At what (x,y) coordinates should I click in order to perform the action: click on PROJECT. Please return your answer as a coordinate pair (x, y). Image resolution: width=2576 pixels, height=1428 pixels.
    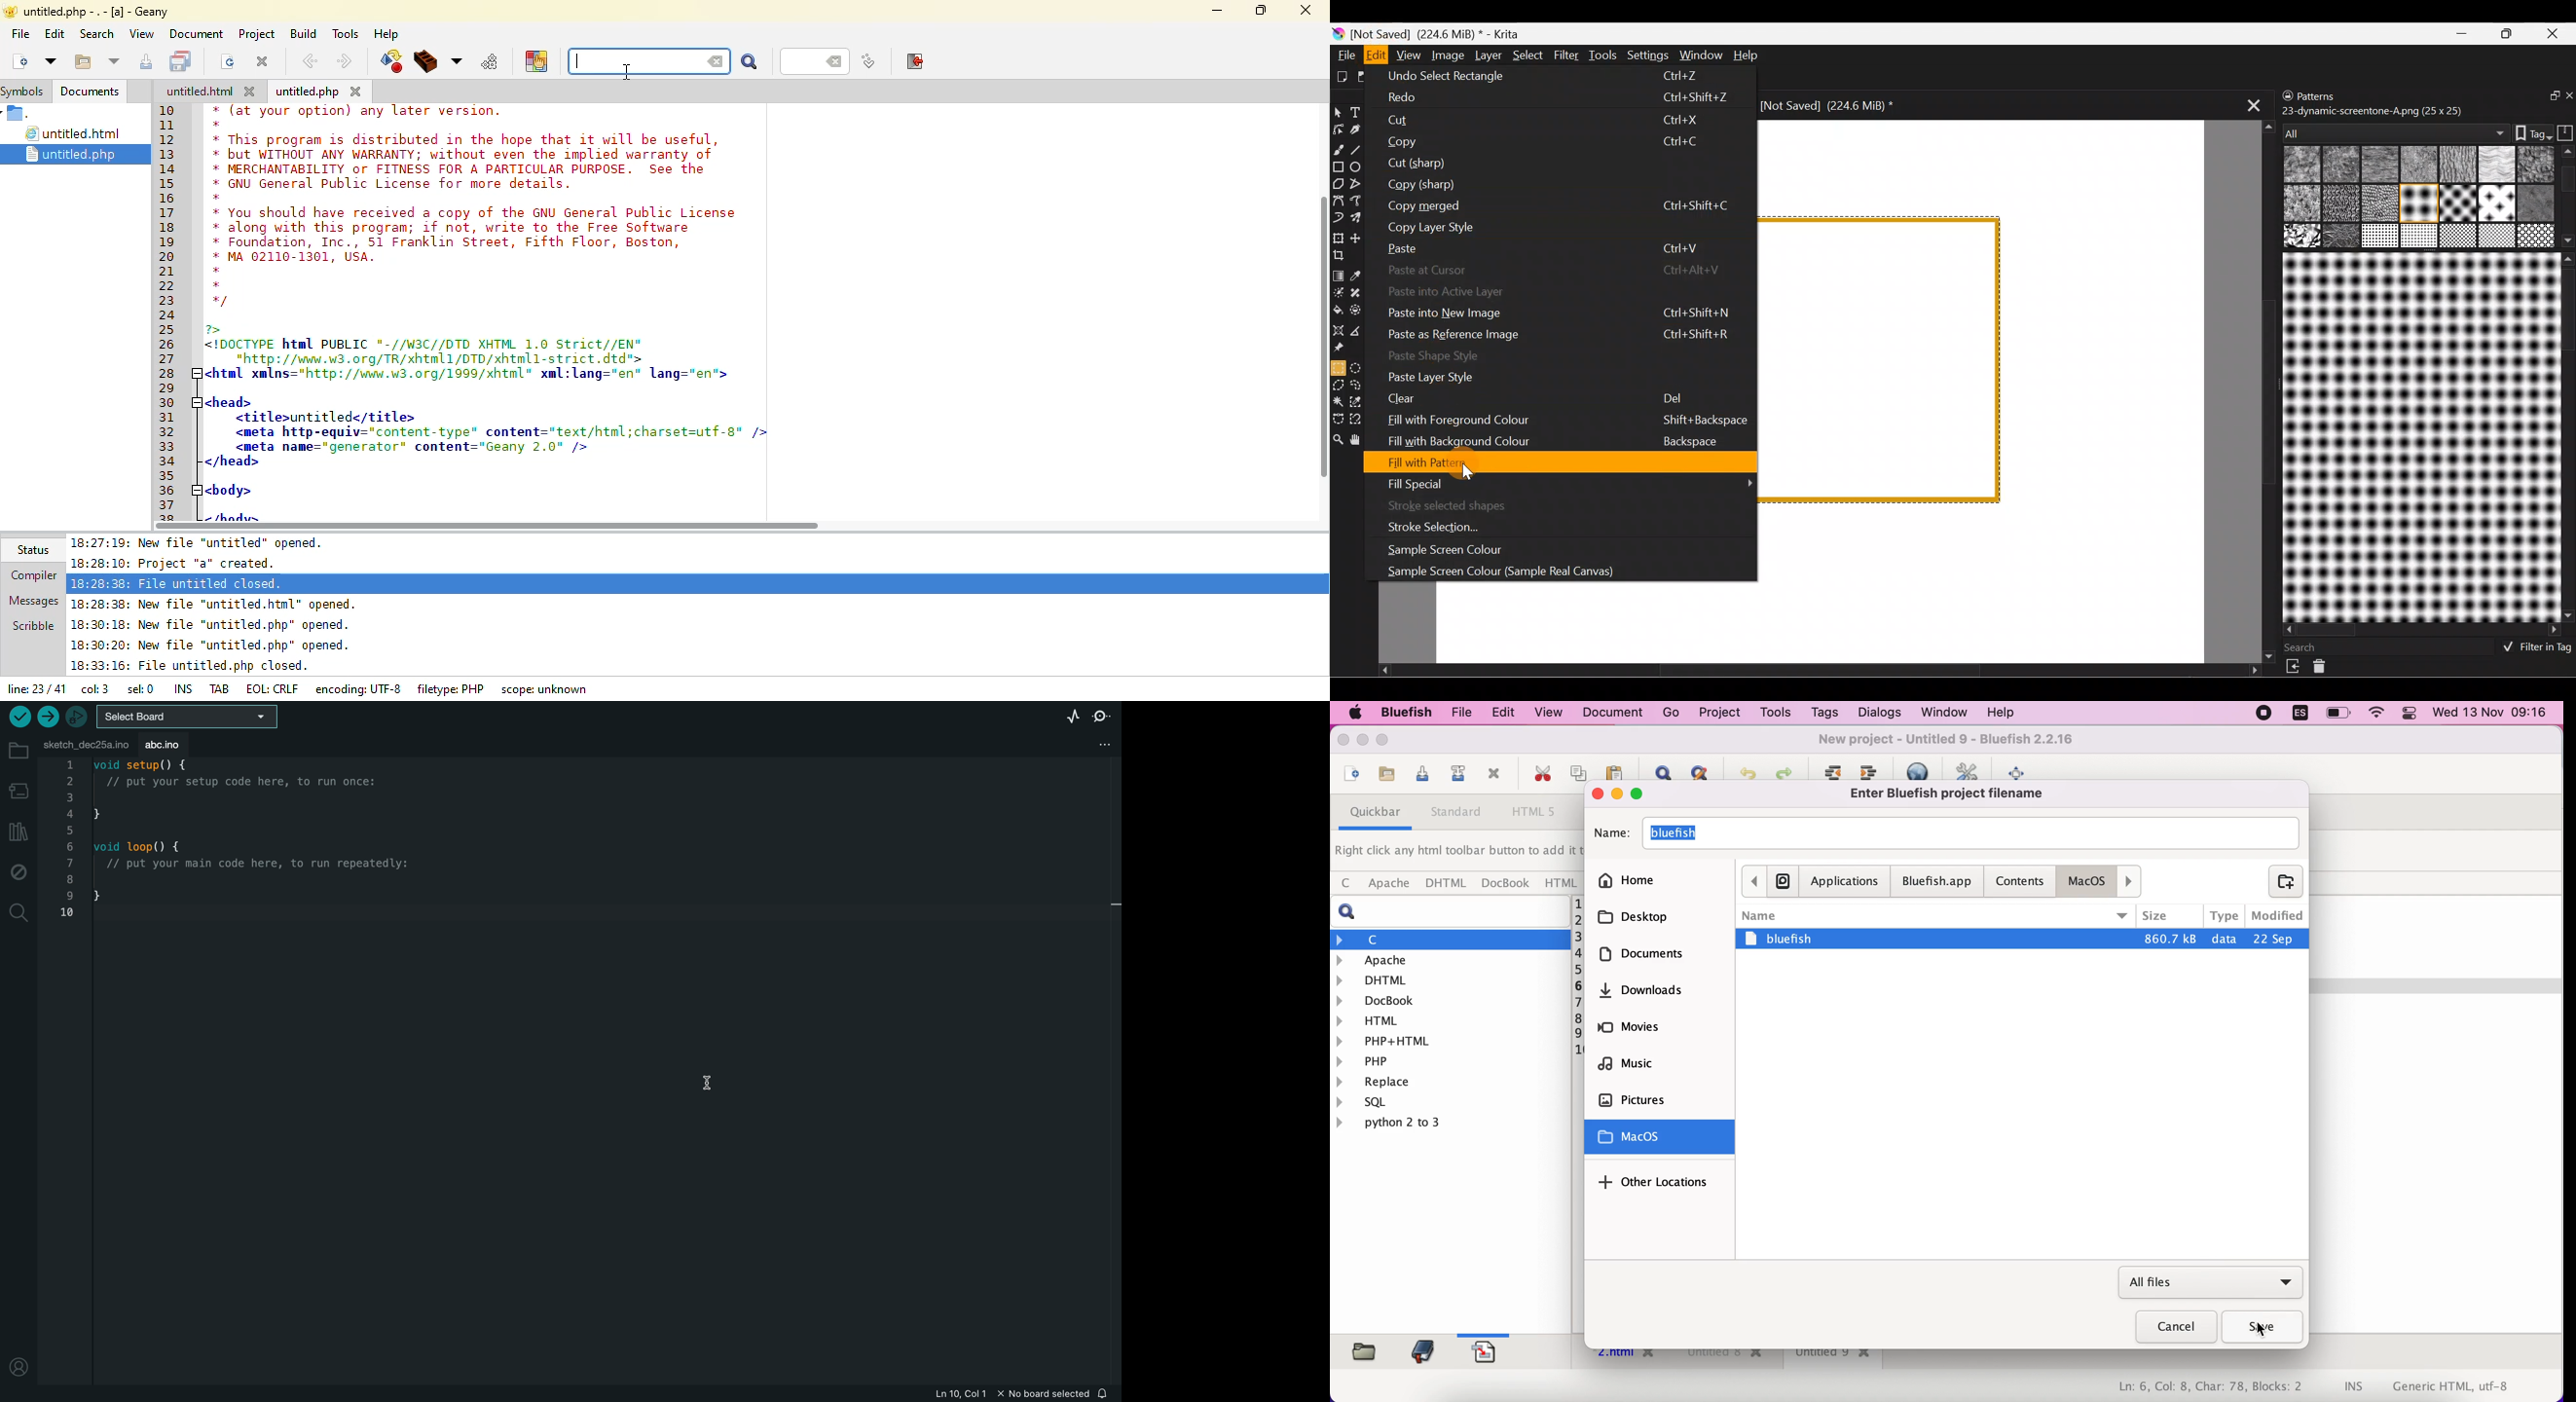
    Looking at the image, I should click on (1719, 713).